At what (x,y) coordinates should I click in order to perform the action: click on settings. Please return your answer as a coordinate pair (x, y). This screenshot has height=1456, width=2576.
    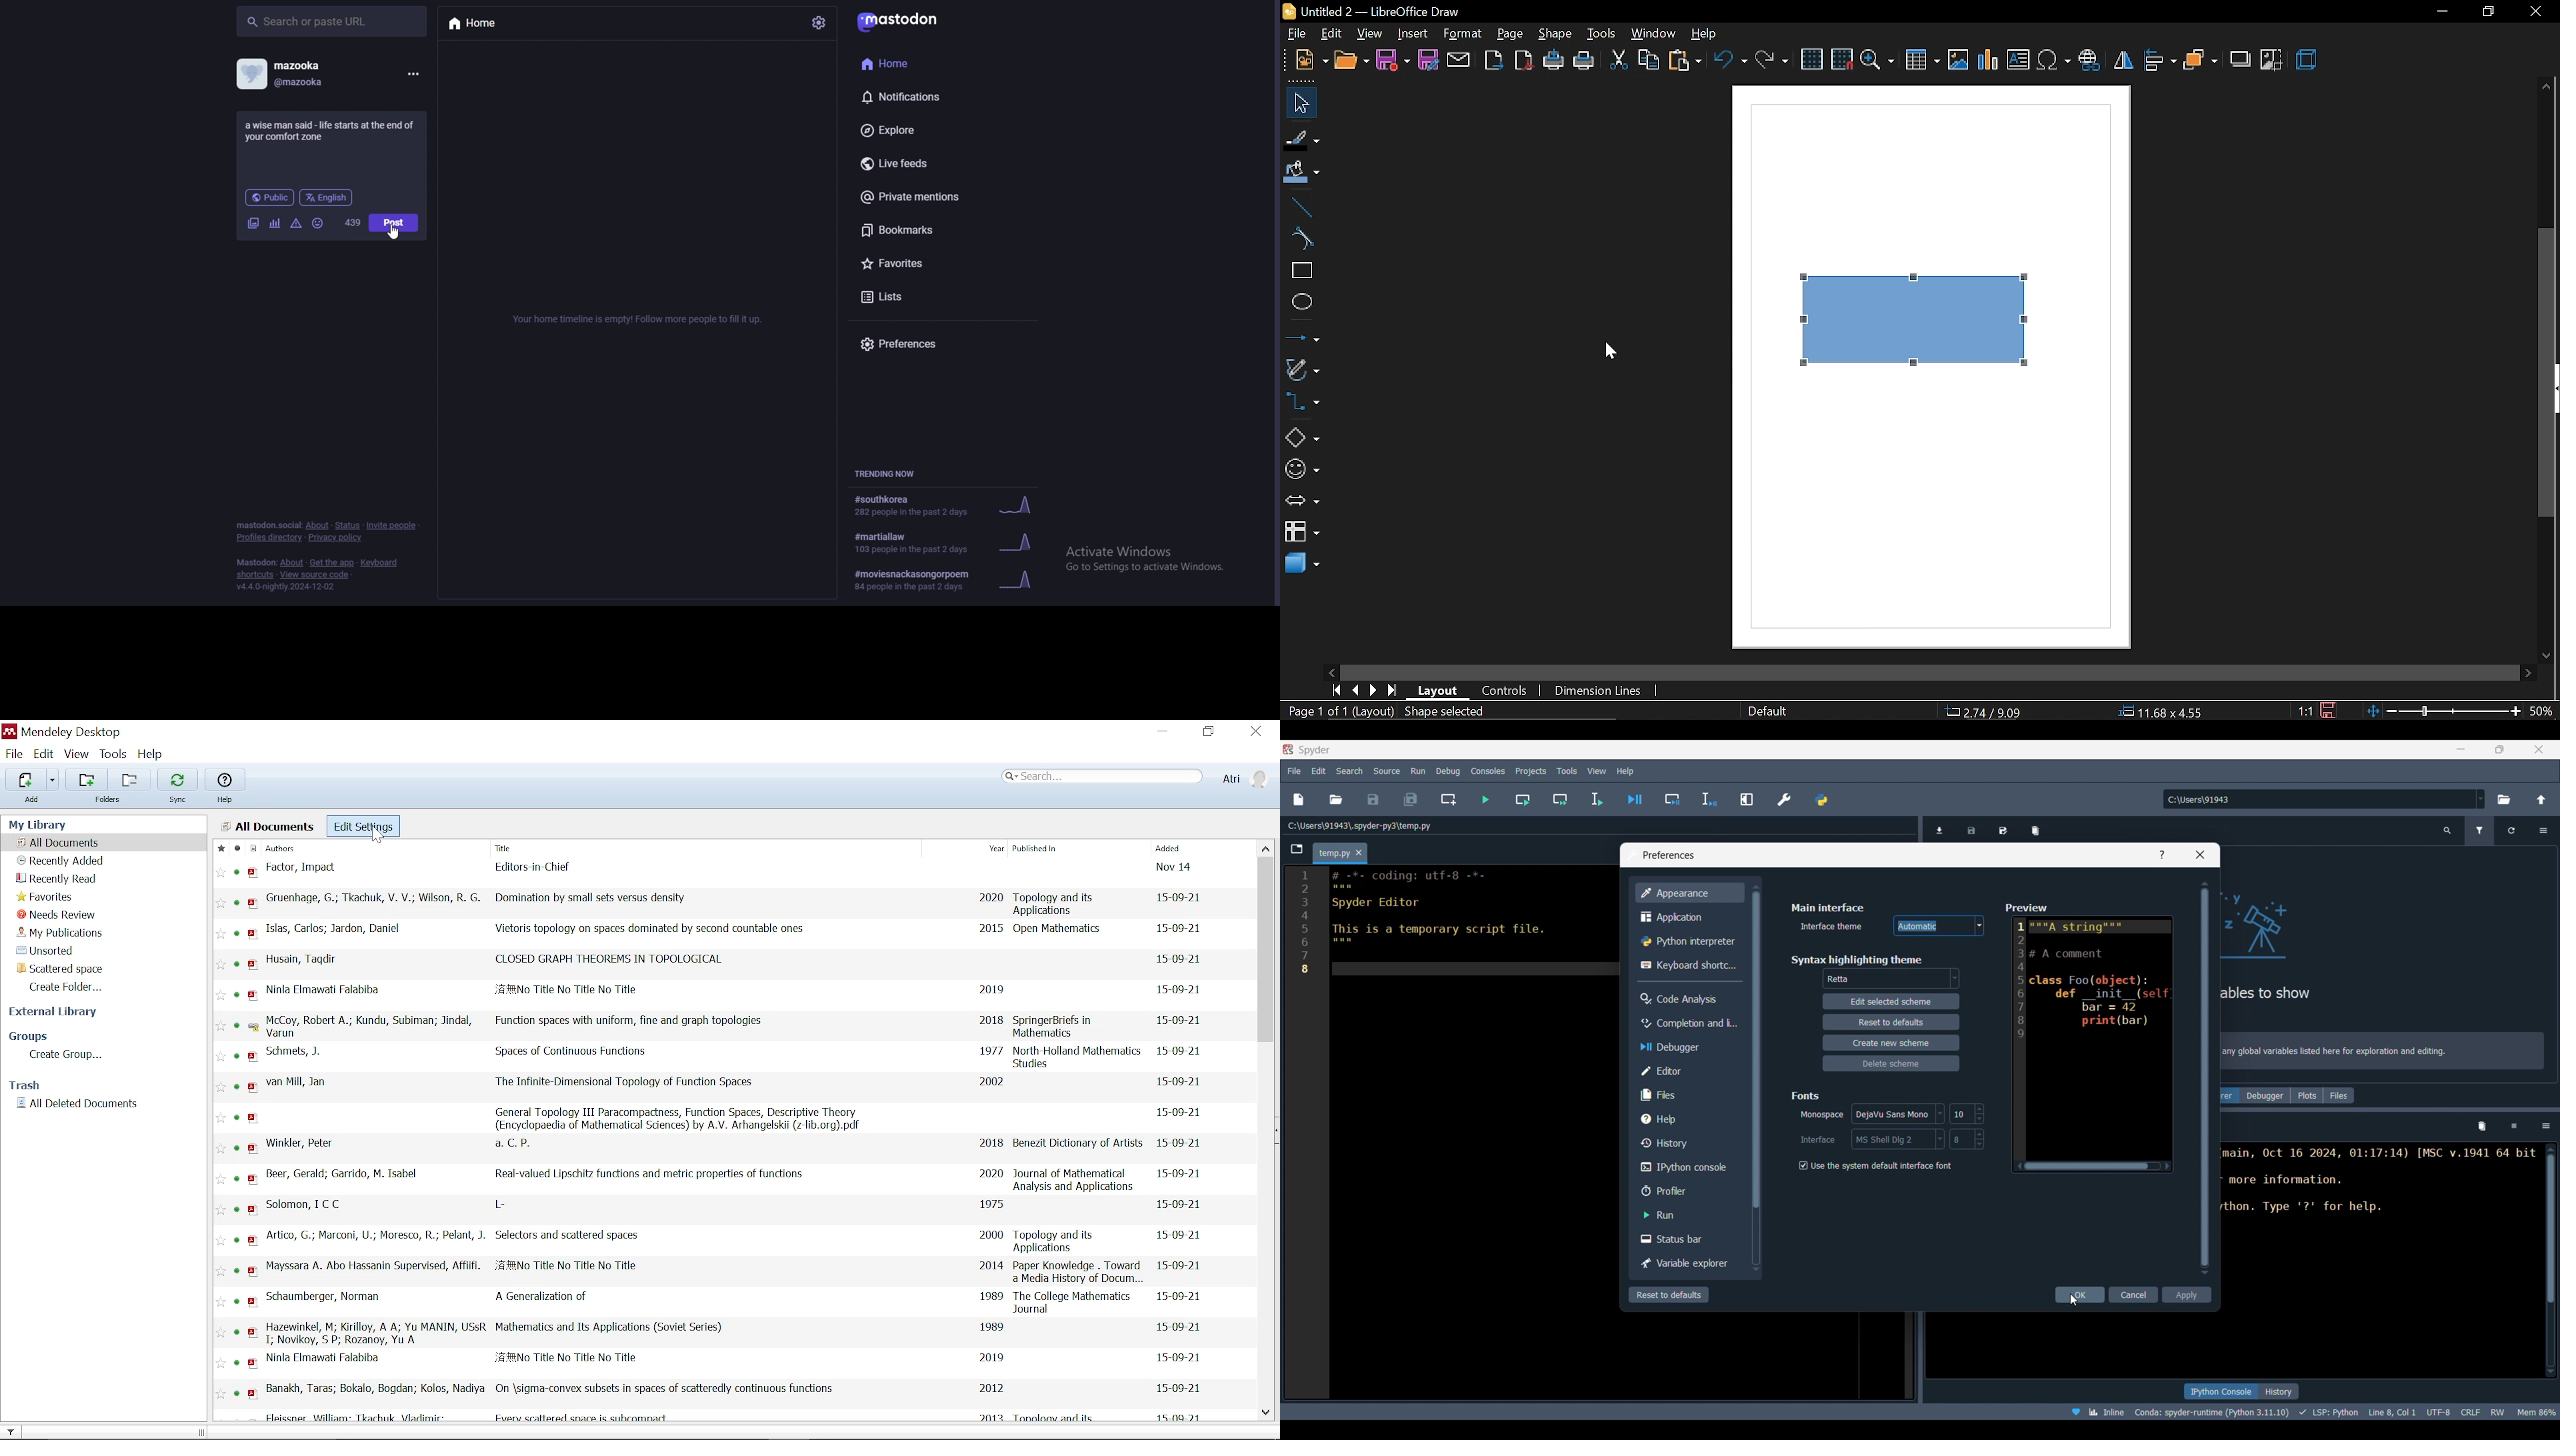
    Looking at the image, I should click on (819, 22).